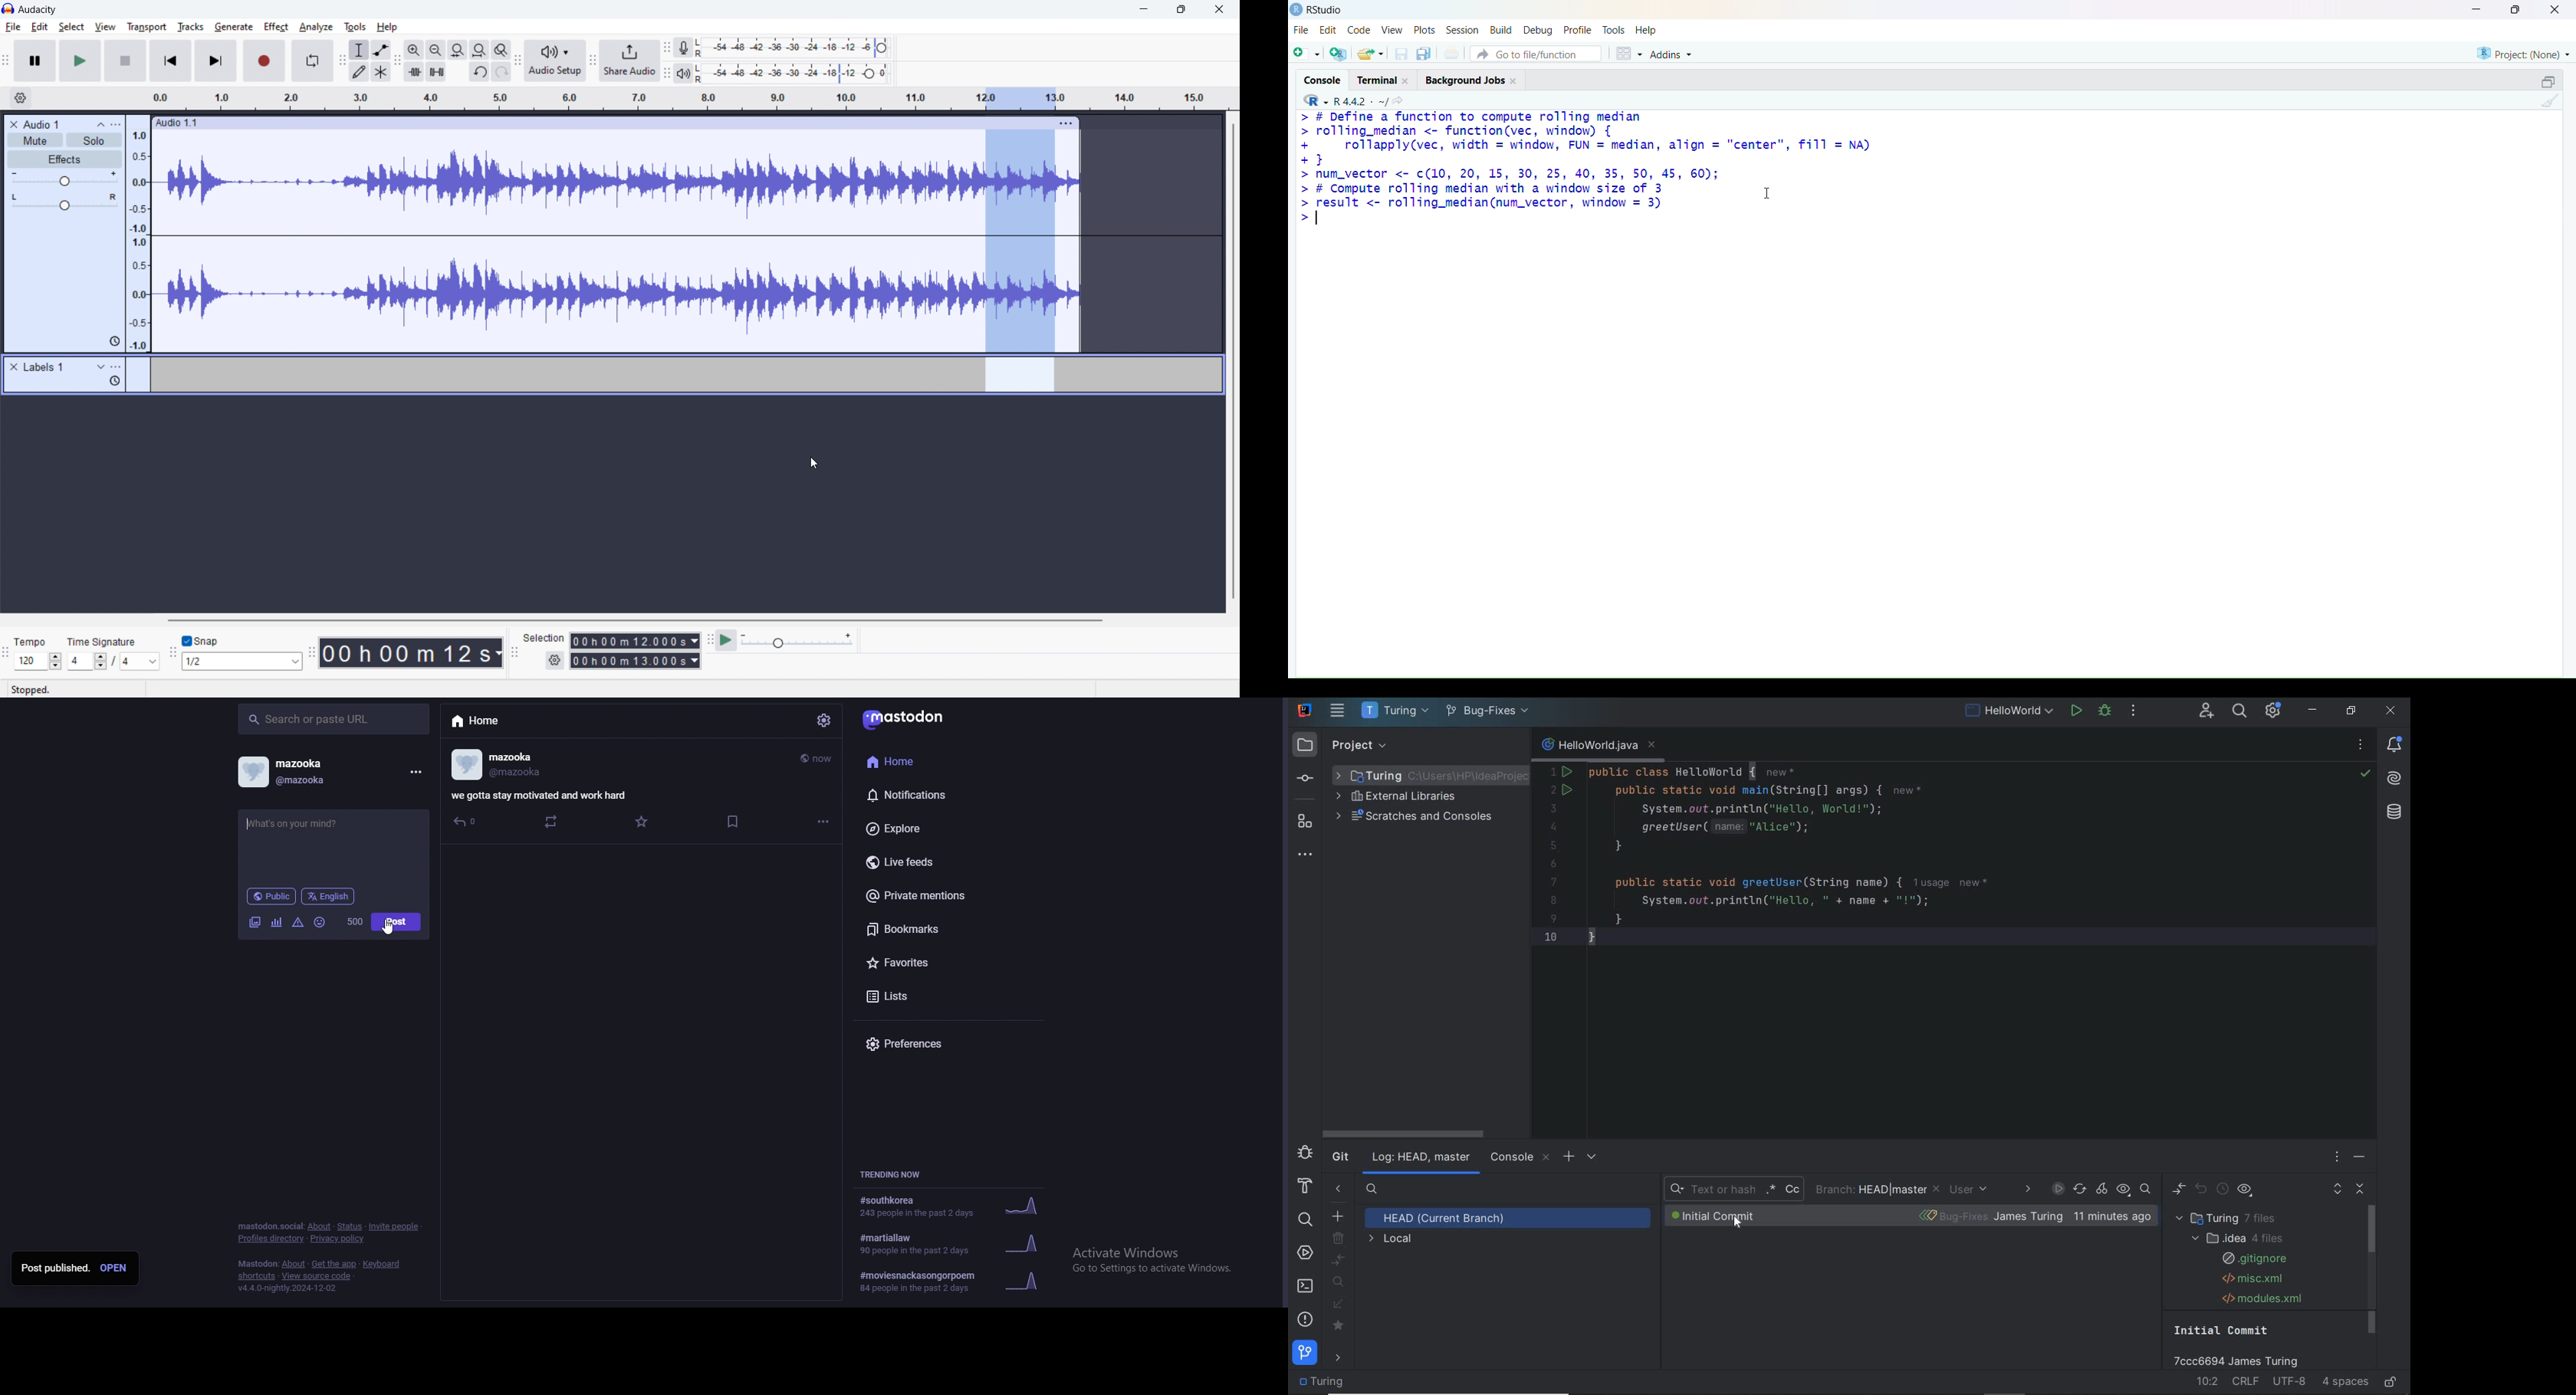 The width and height of the screenshot is (2576, 1400). What do you see at coordinates (2515, 9) in the screenshot?
I see `maximise` at bounding box center [2515, 9].